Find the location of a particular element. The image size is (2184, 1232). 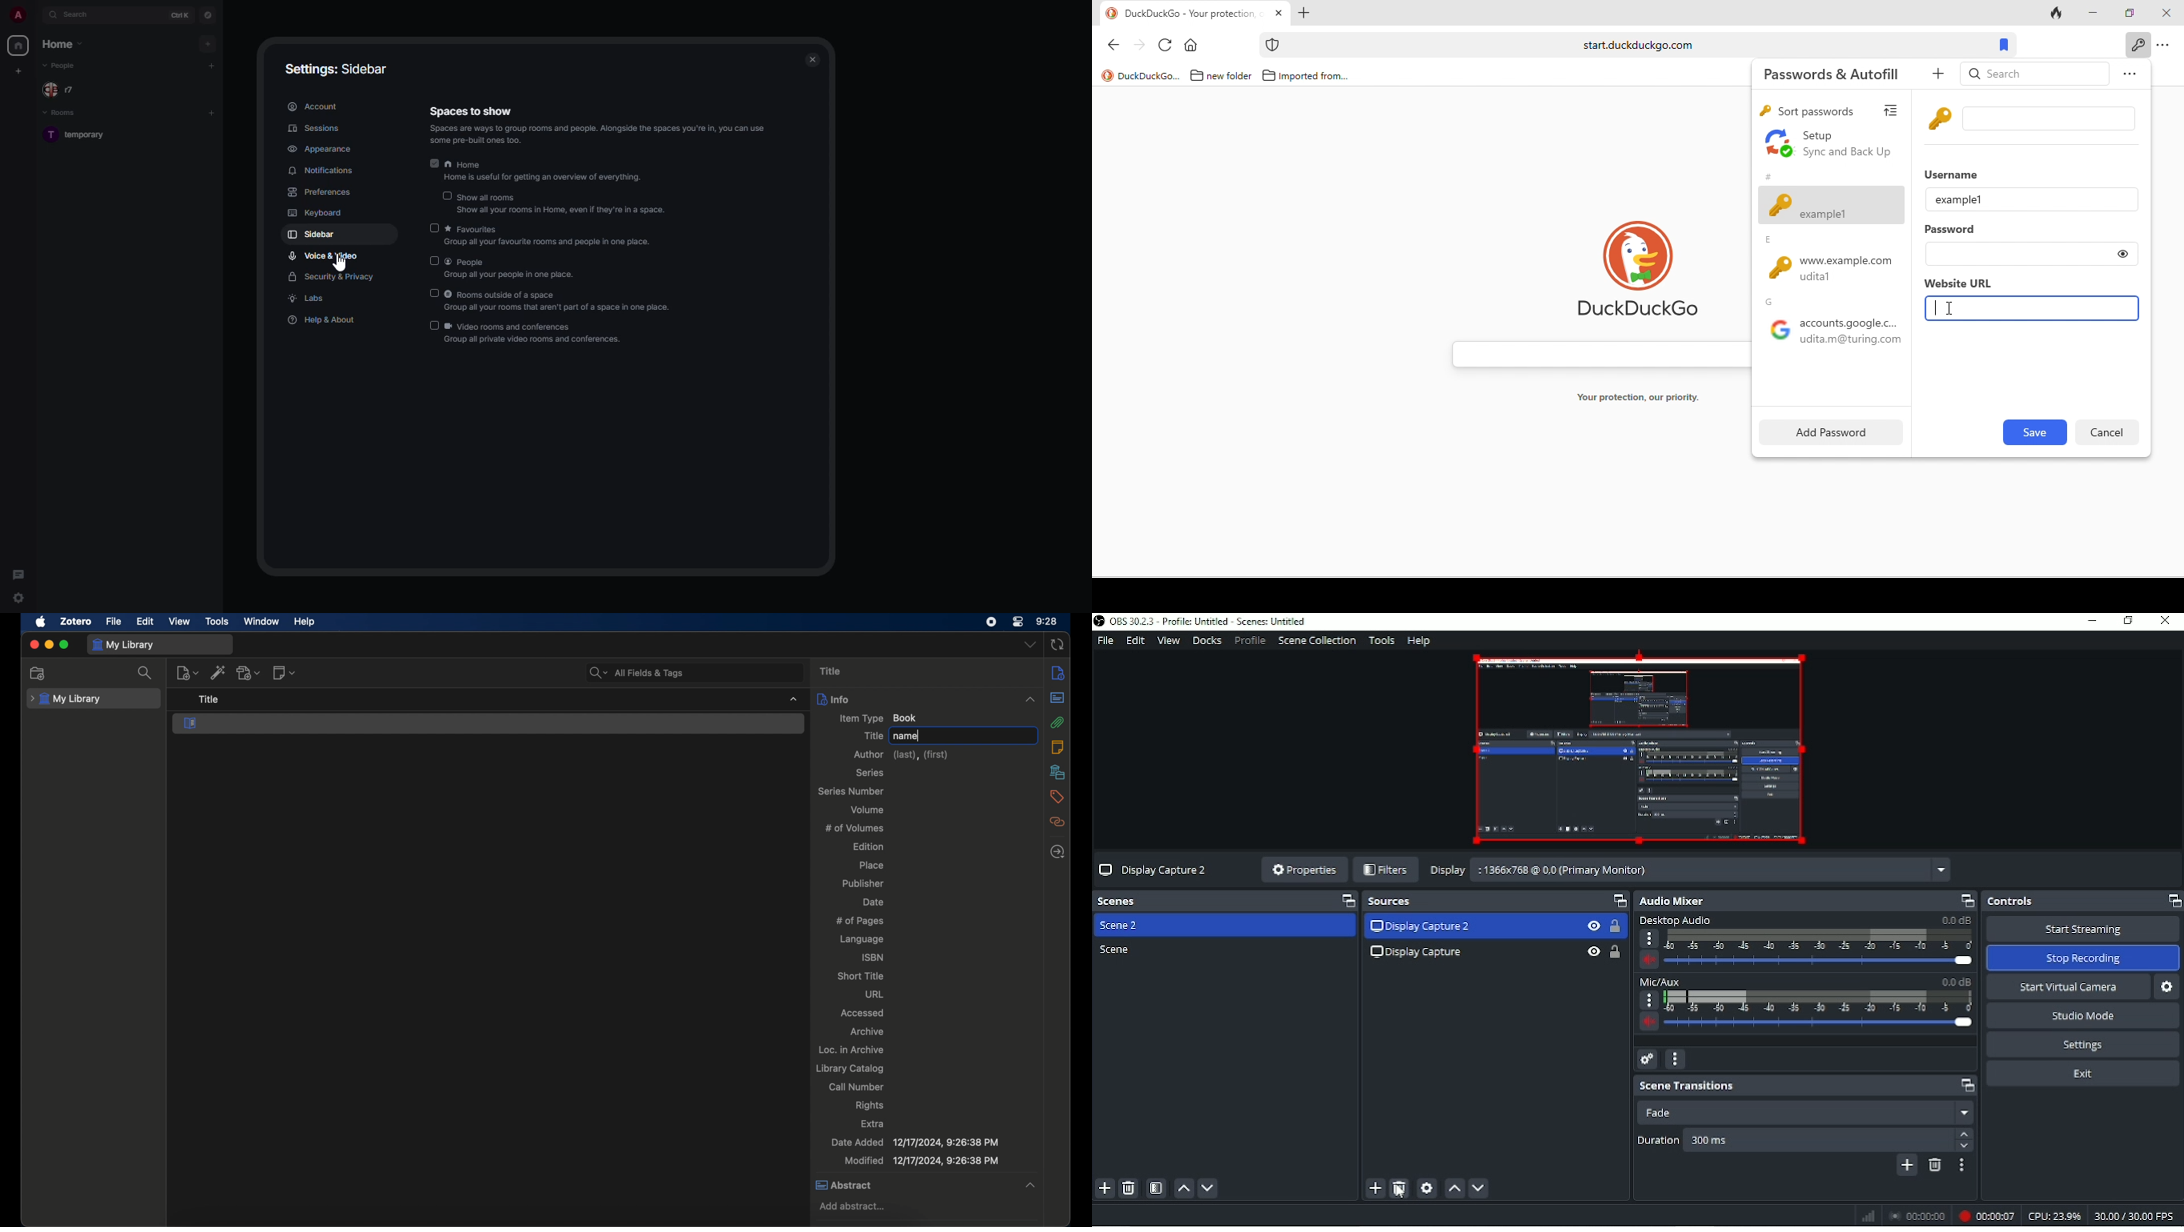

book section is located at coordinates (487, 724).